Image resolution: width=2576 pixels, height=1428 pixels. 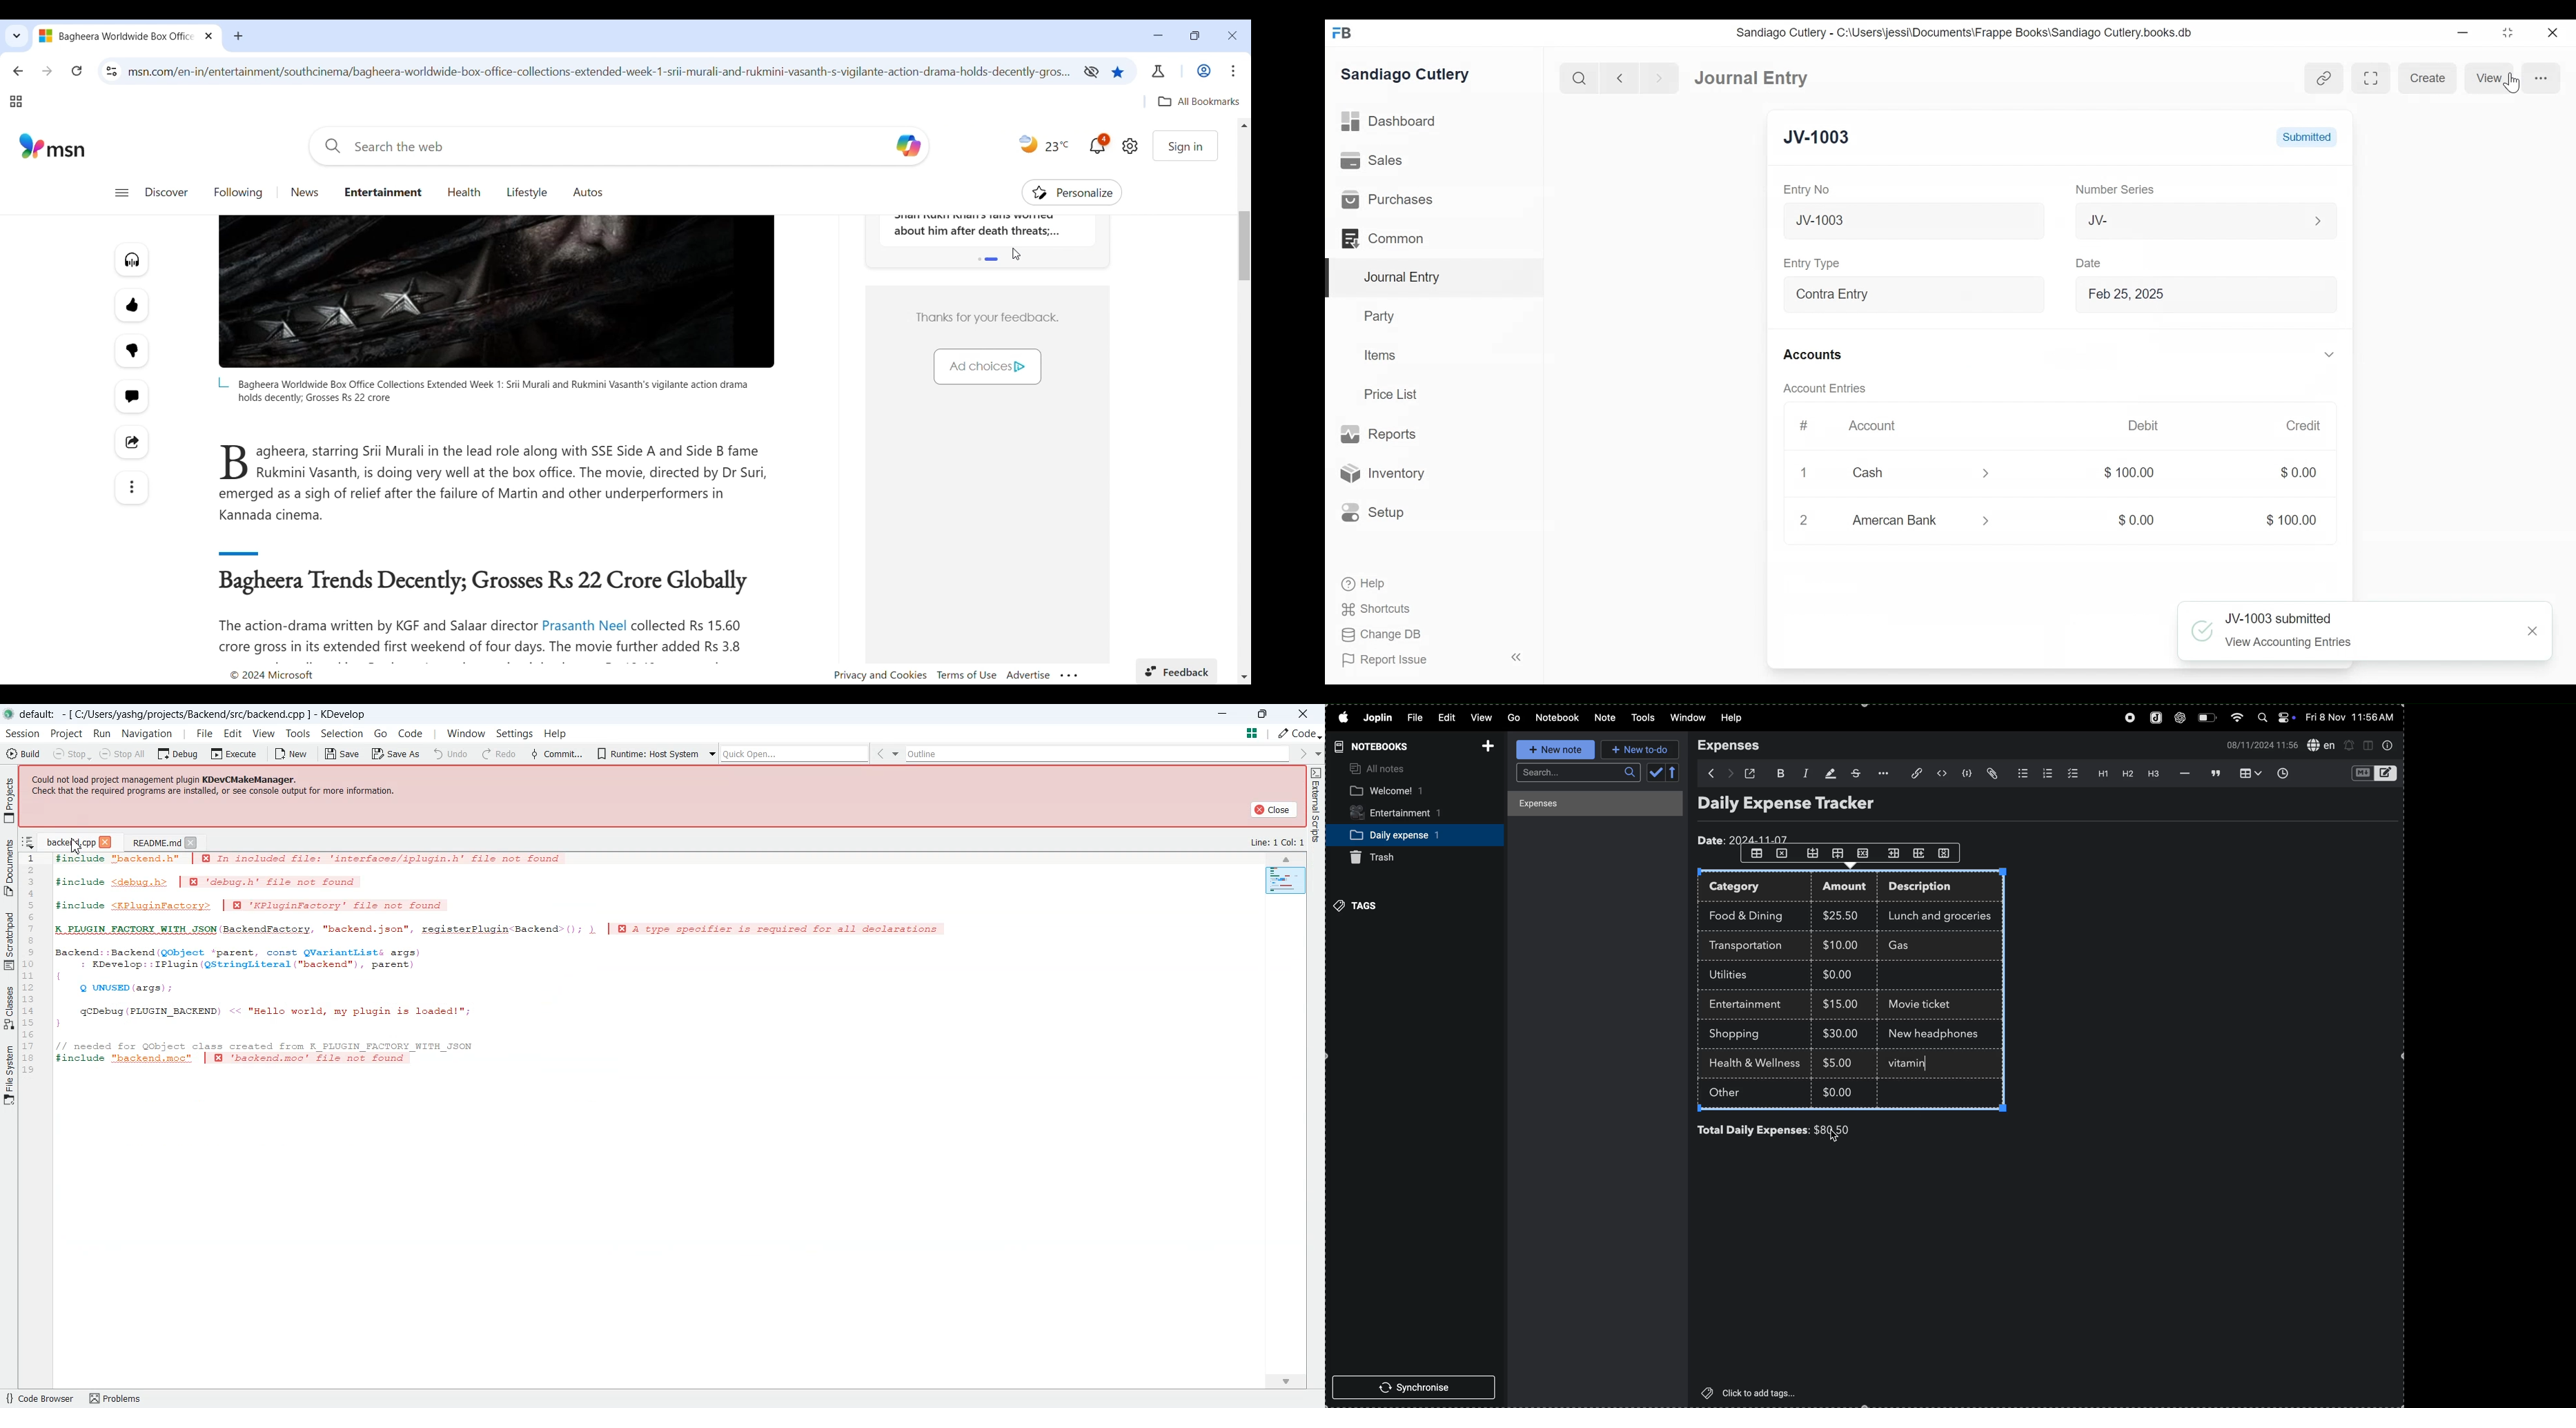 I want to click on Expand, so click(x=1983, y=473).